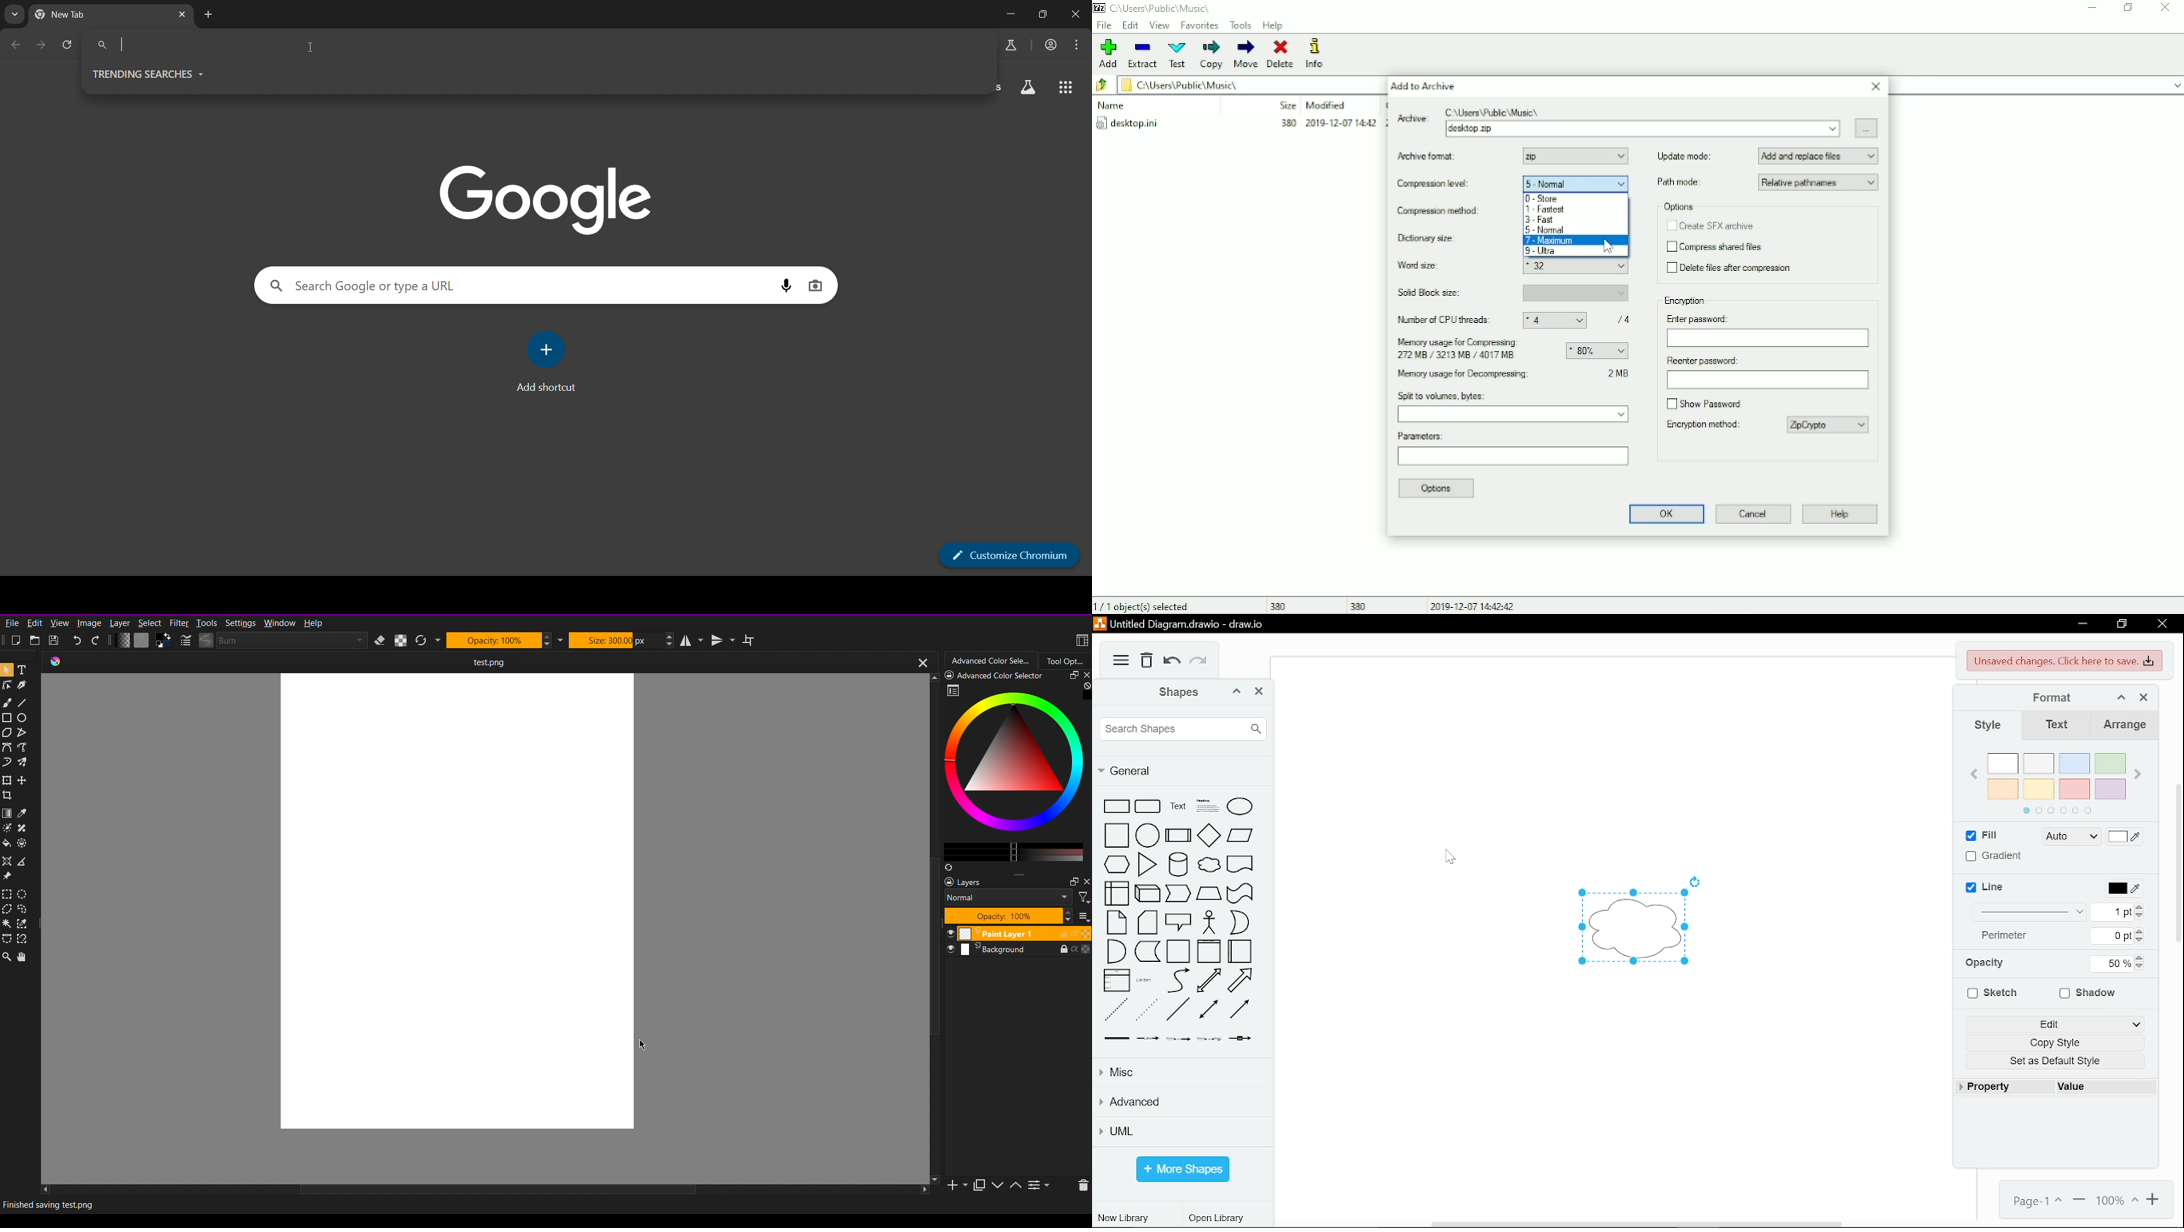 This screenshot has width=2184, height=1232. Describe the element at coordinates (1113, 1037) in the screenshot. I see `link` at that location.